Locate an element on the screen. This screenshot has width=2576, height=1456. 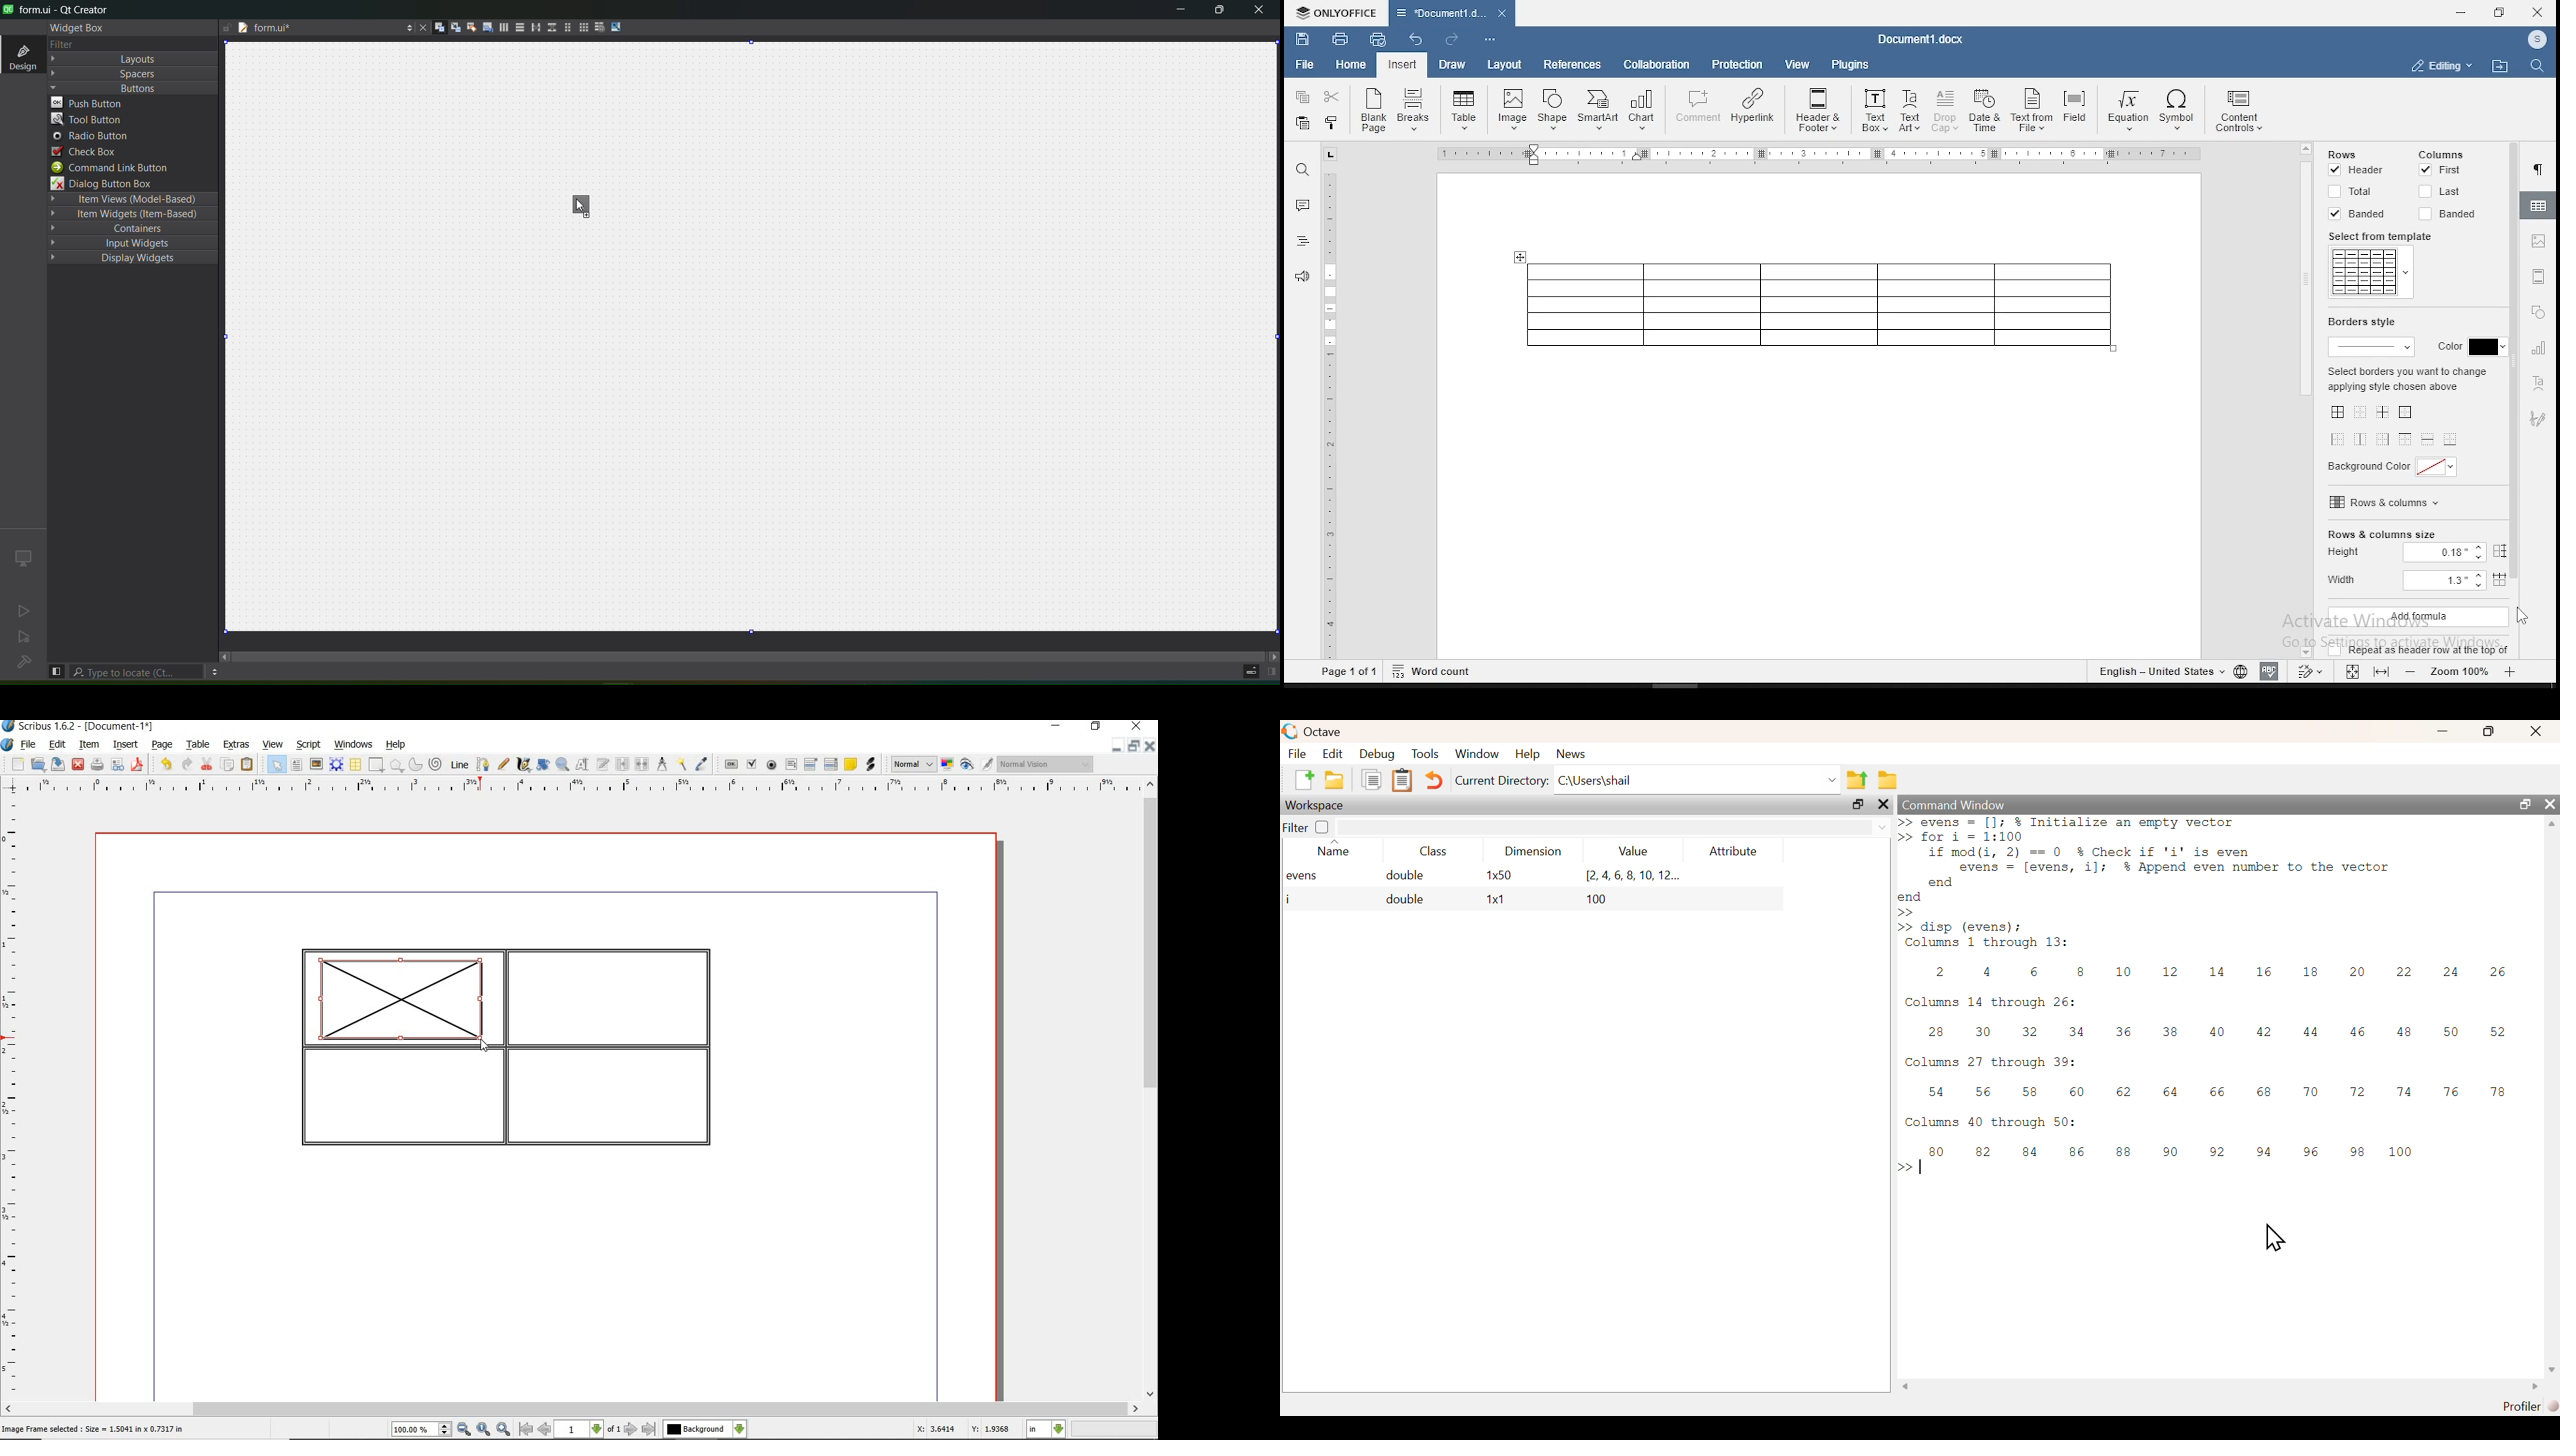
PDF List Box is located at coordinates (831, 764).